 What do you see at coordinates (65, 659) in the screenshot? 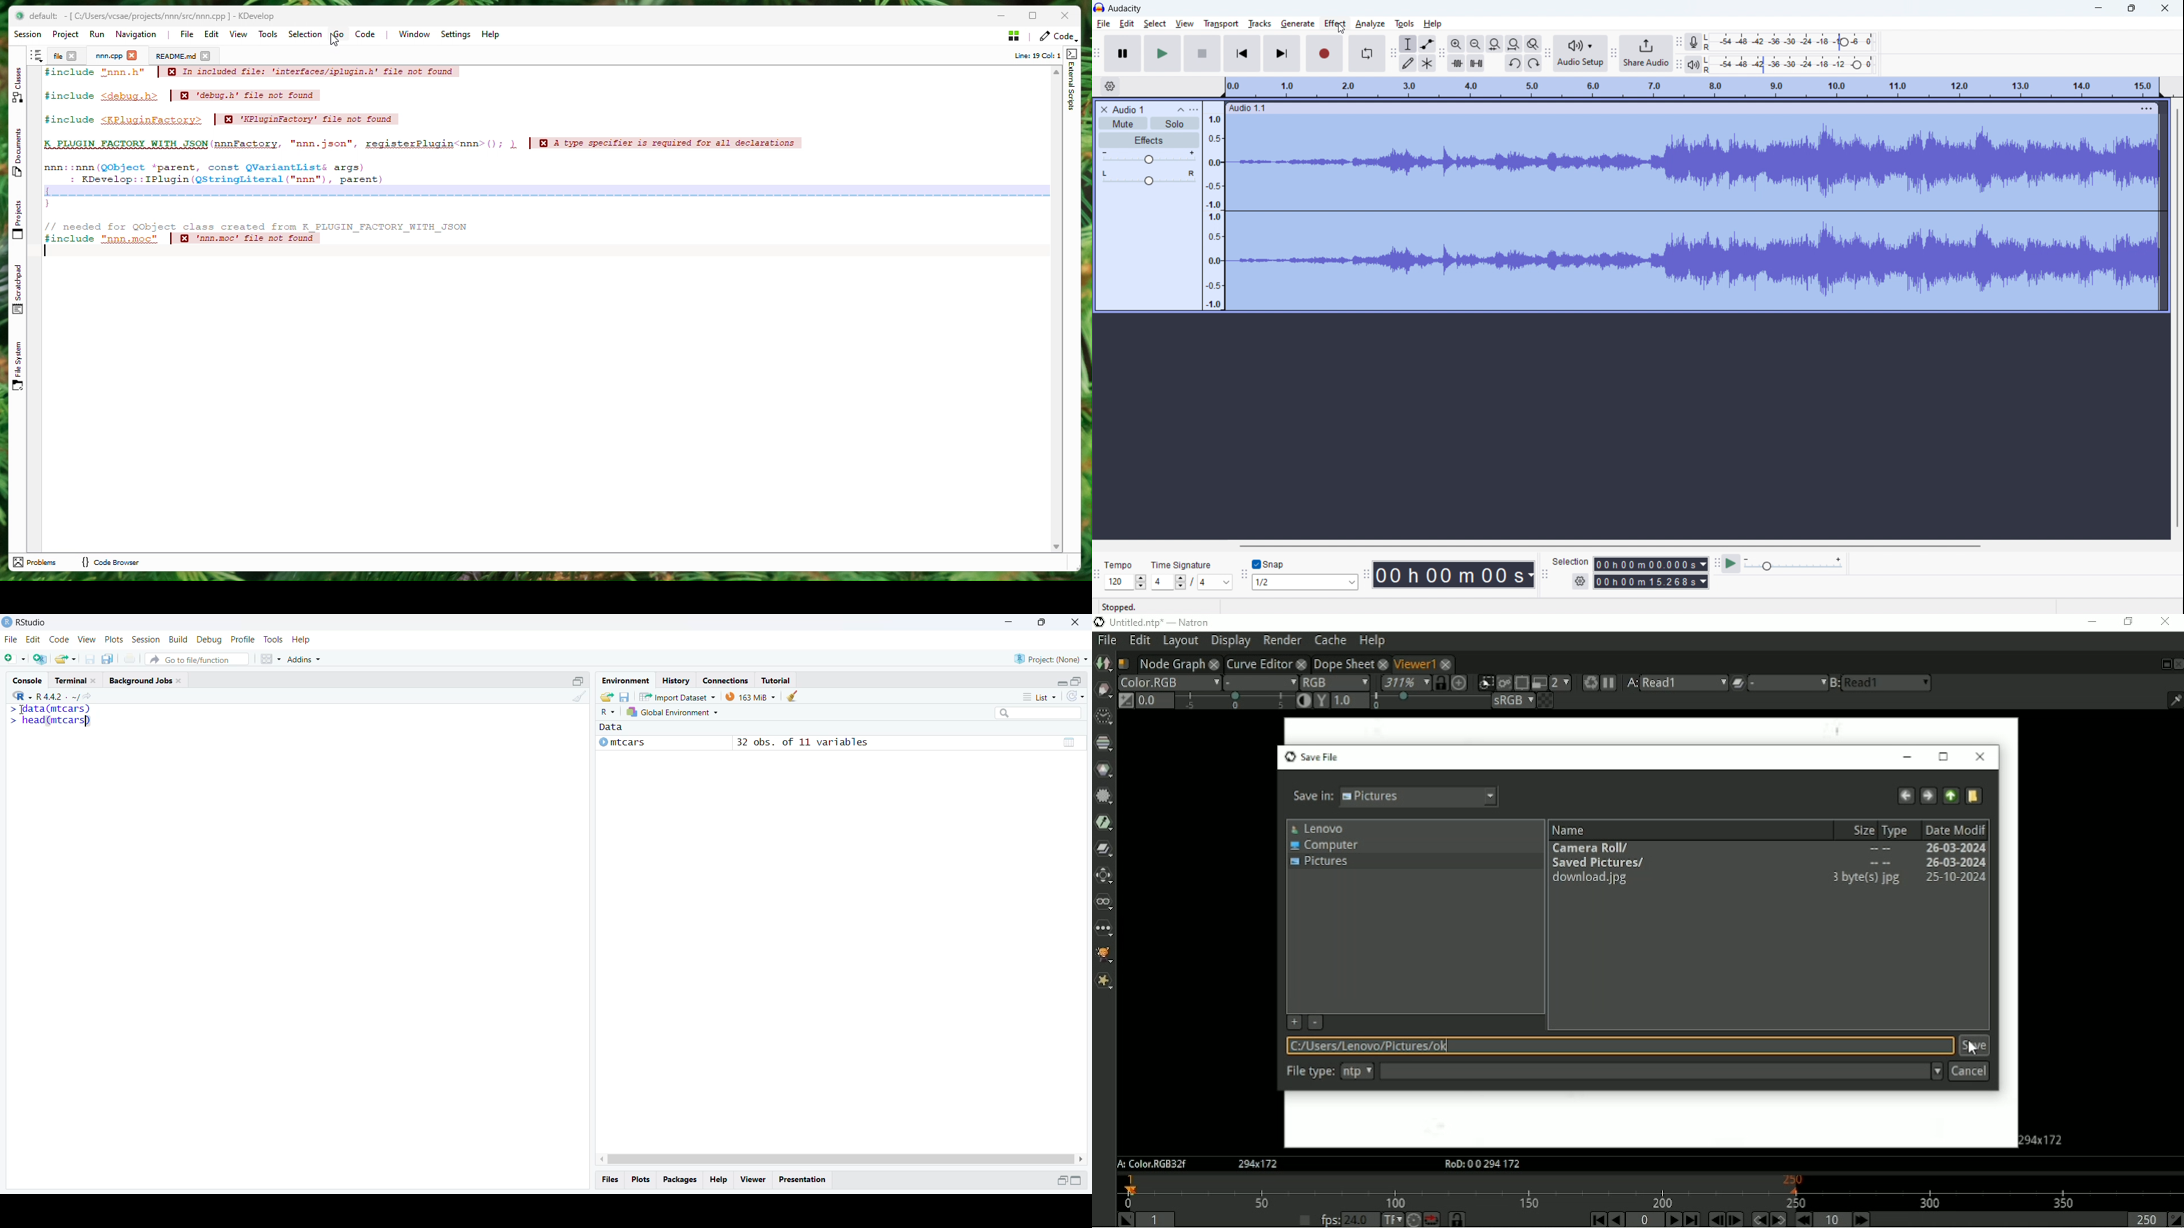
I see `share as` at bounding box center [65, 659].